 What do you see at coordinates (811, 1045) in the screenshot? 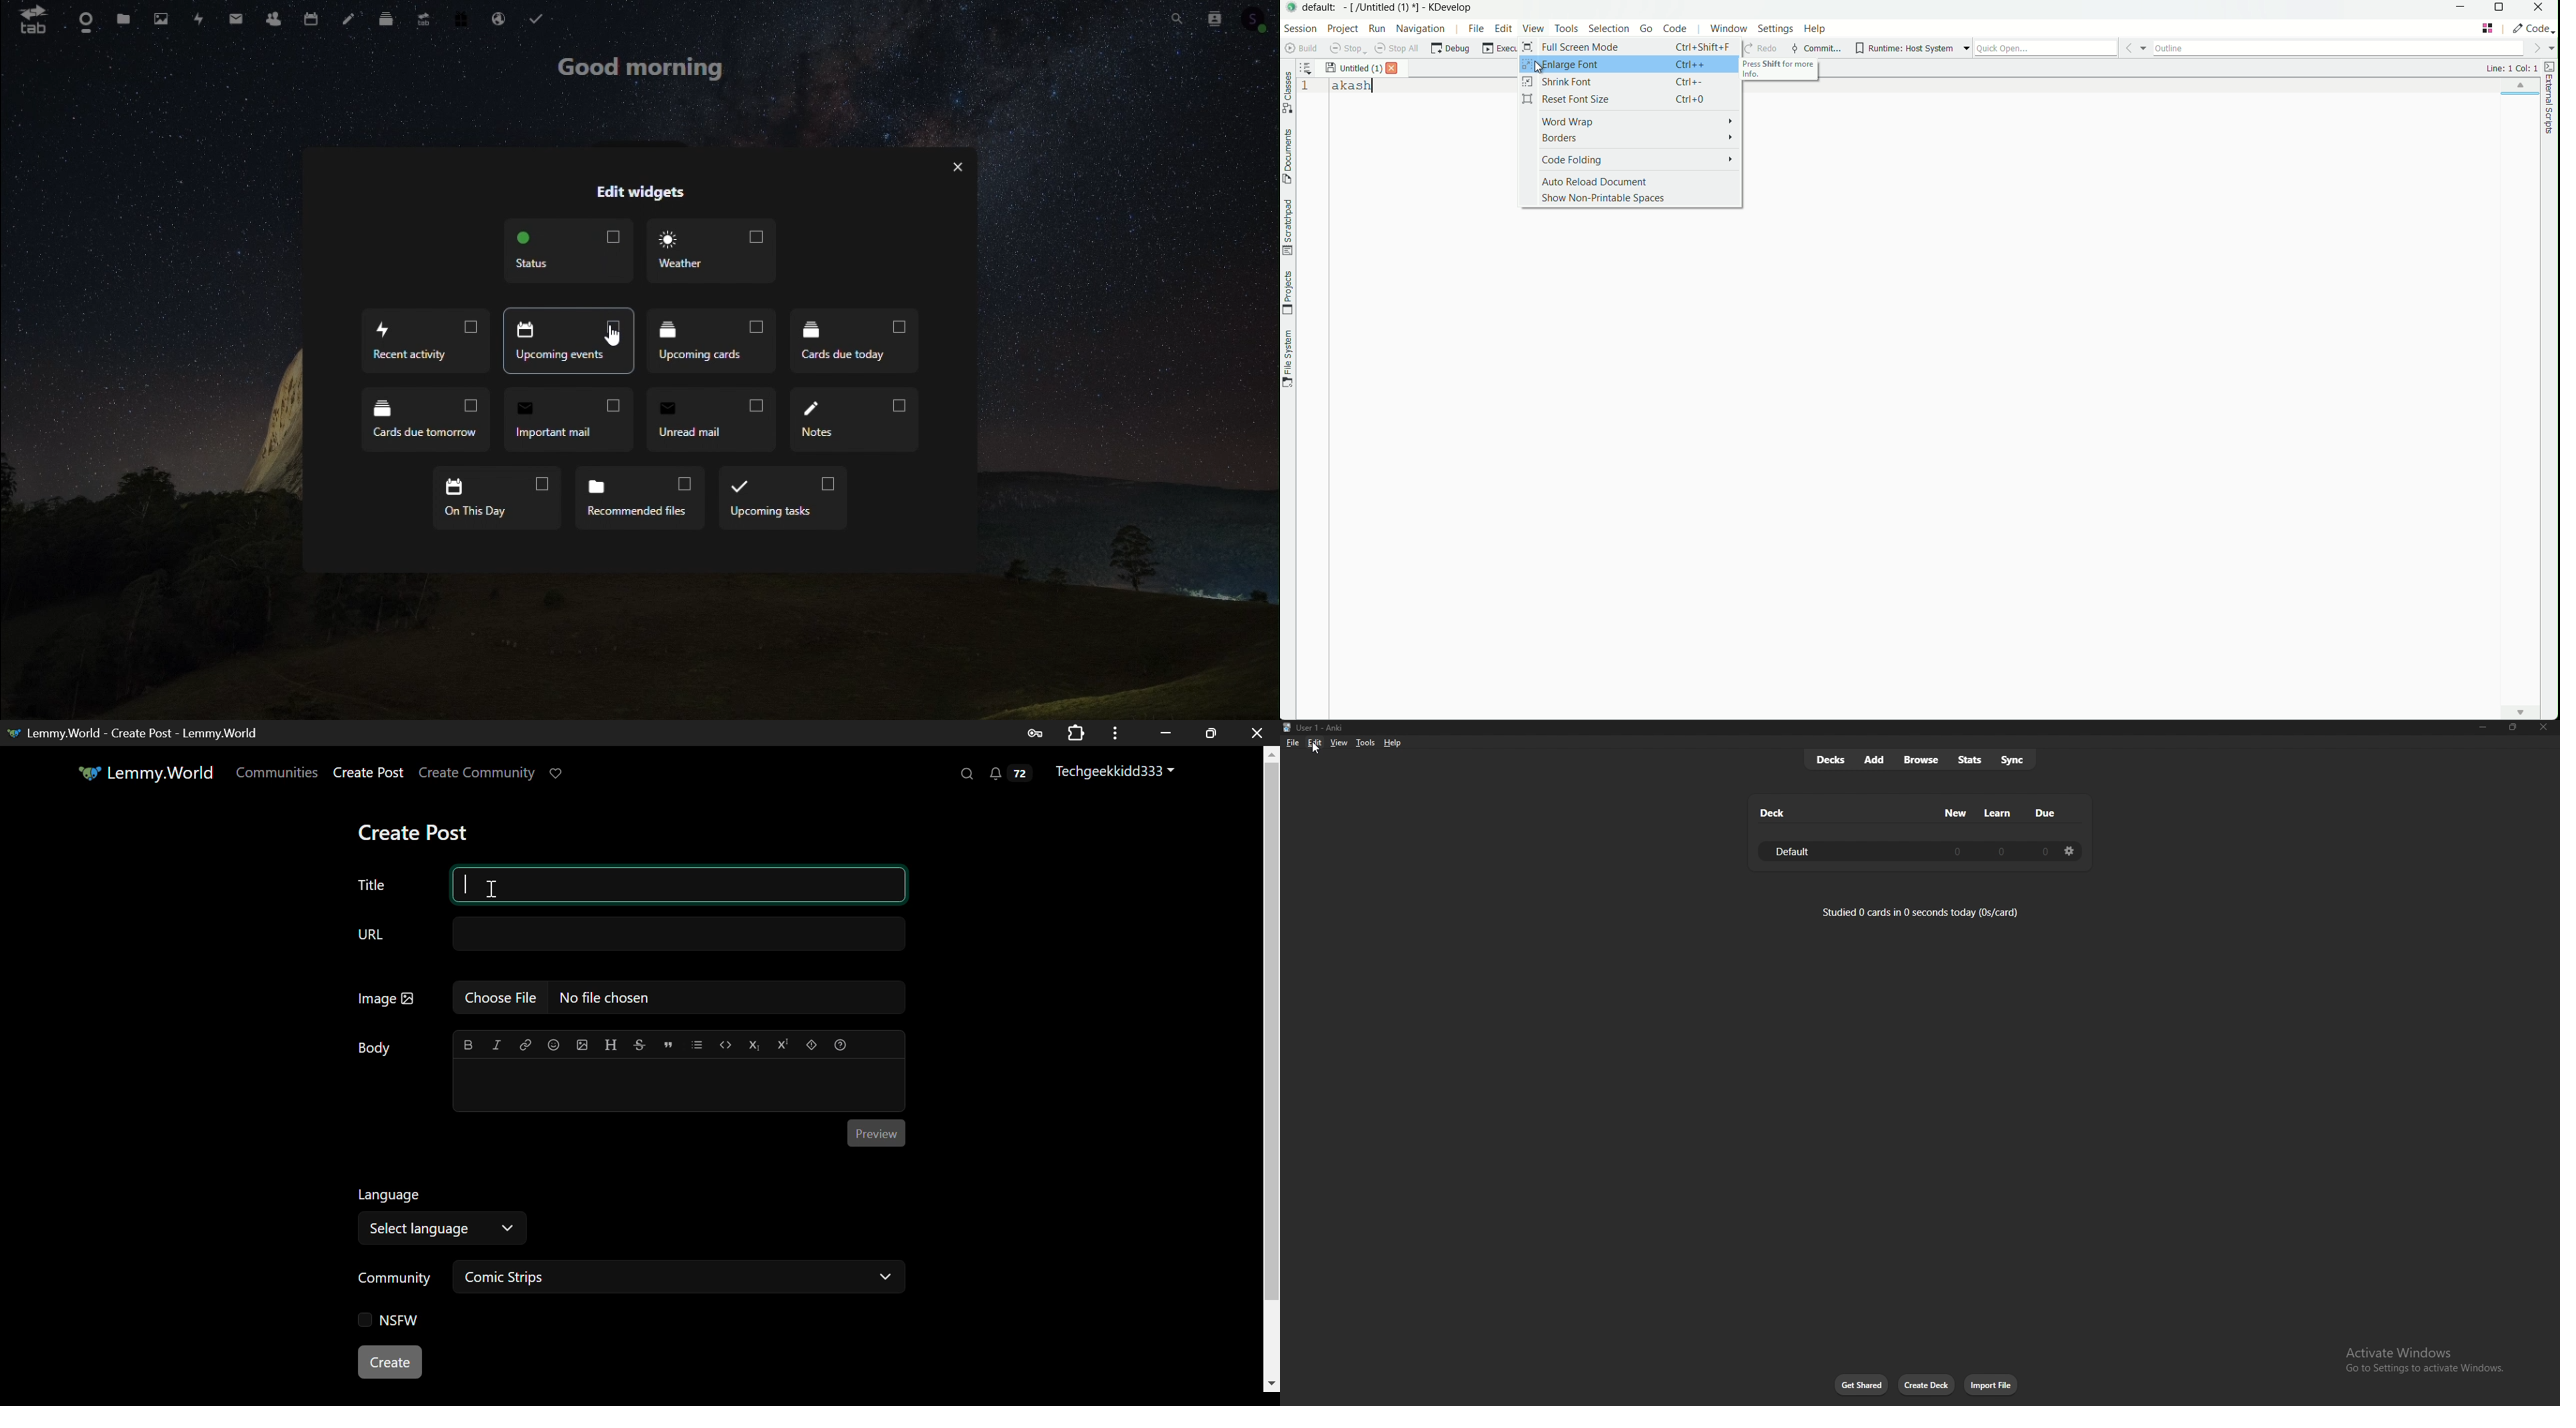
I see `Spoiler` at bounding box center [811, 1045].